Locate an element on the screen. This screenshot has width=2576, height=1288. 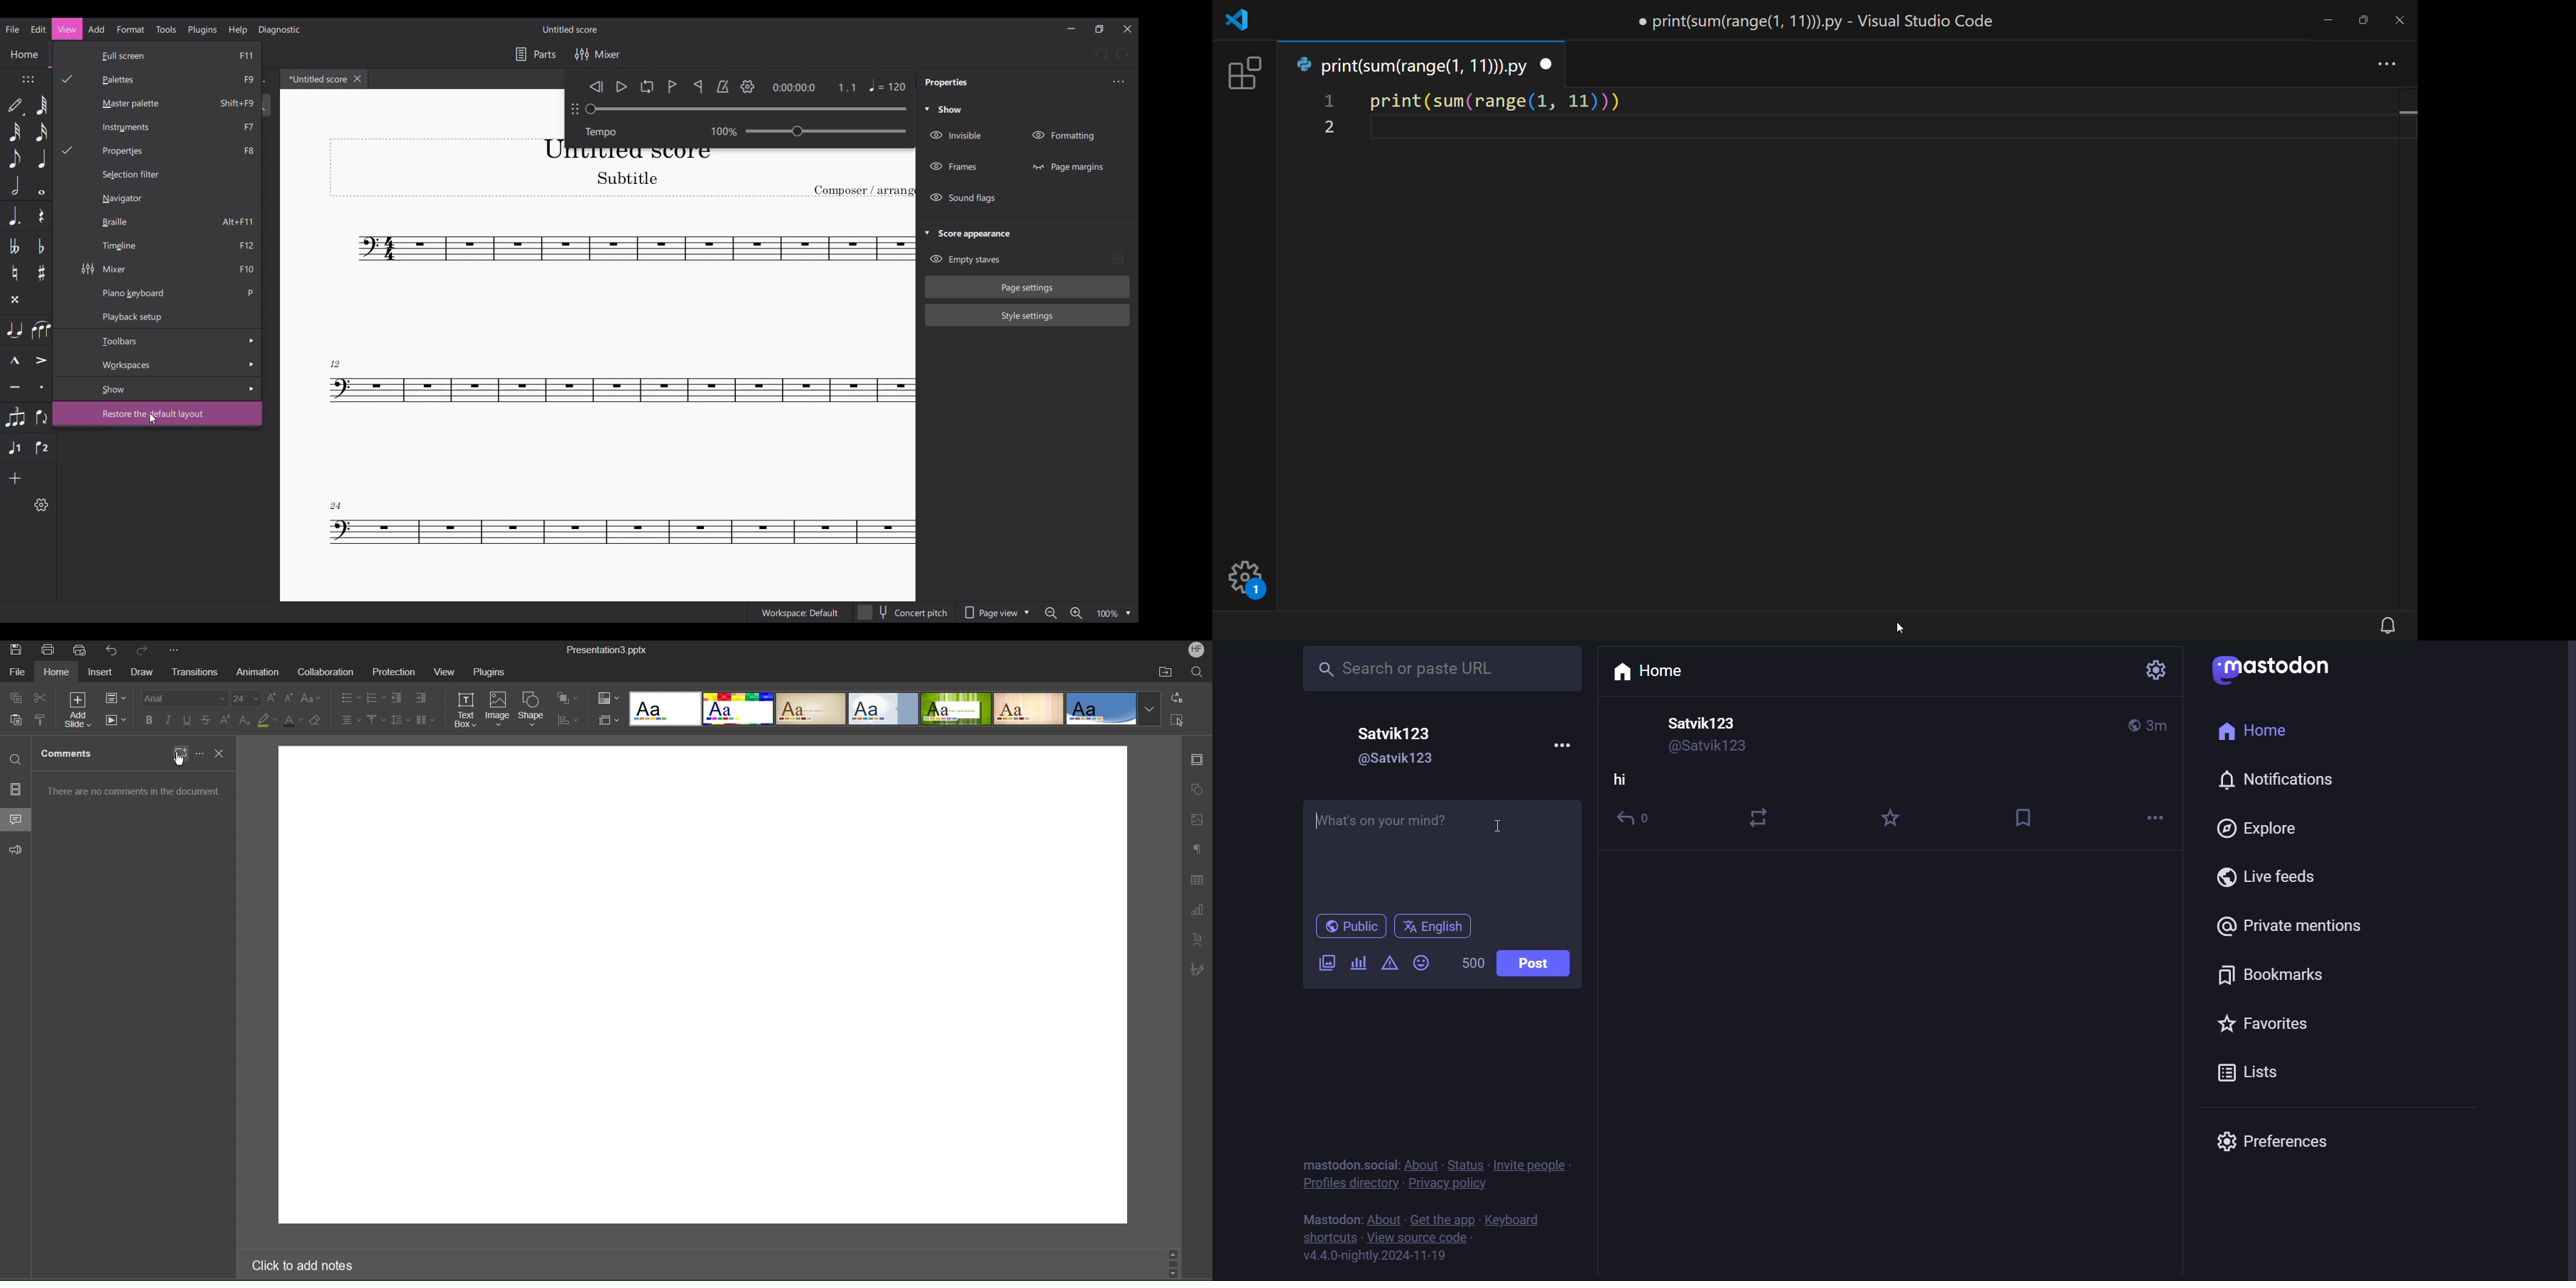
Set loop marker left is located at coordinates (673, 87).